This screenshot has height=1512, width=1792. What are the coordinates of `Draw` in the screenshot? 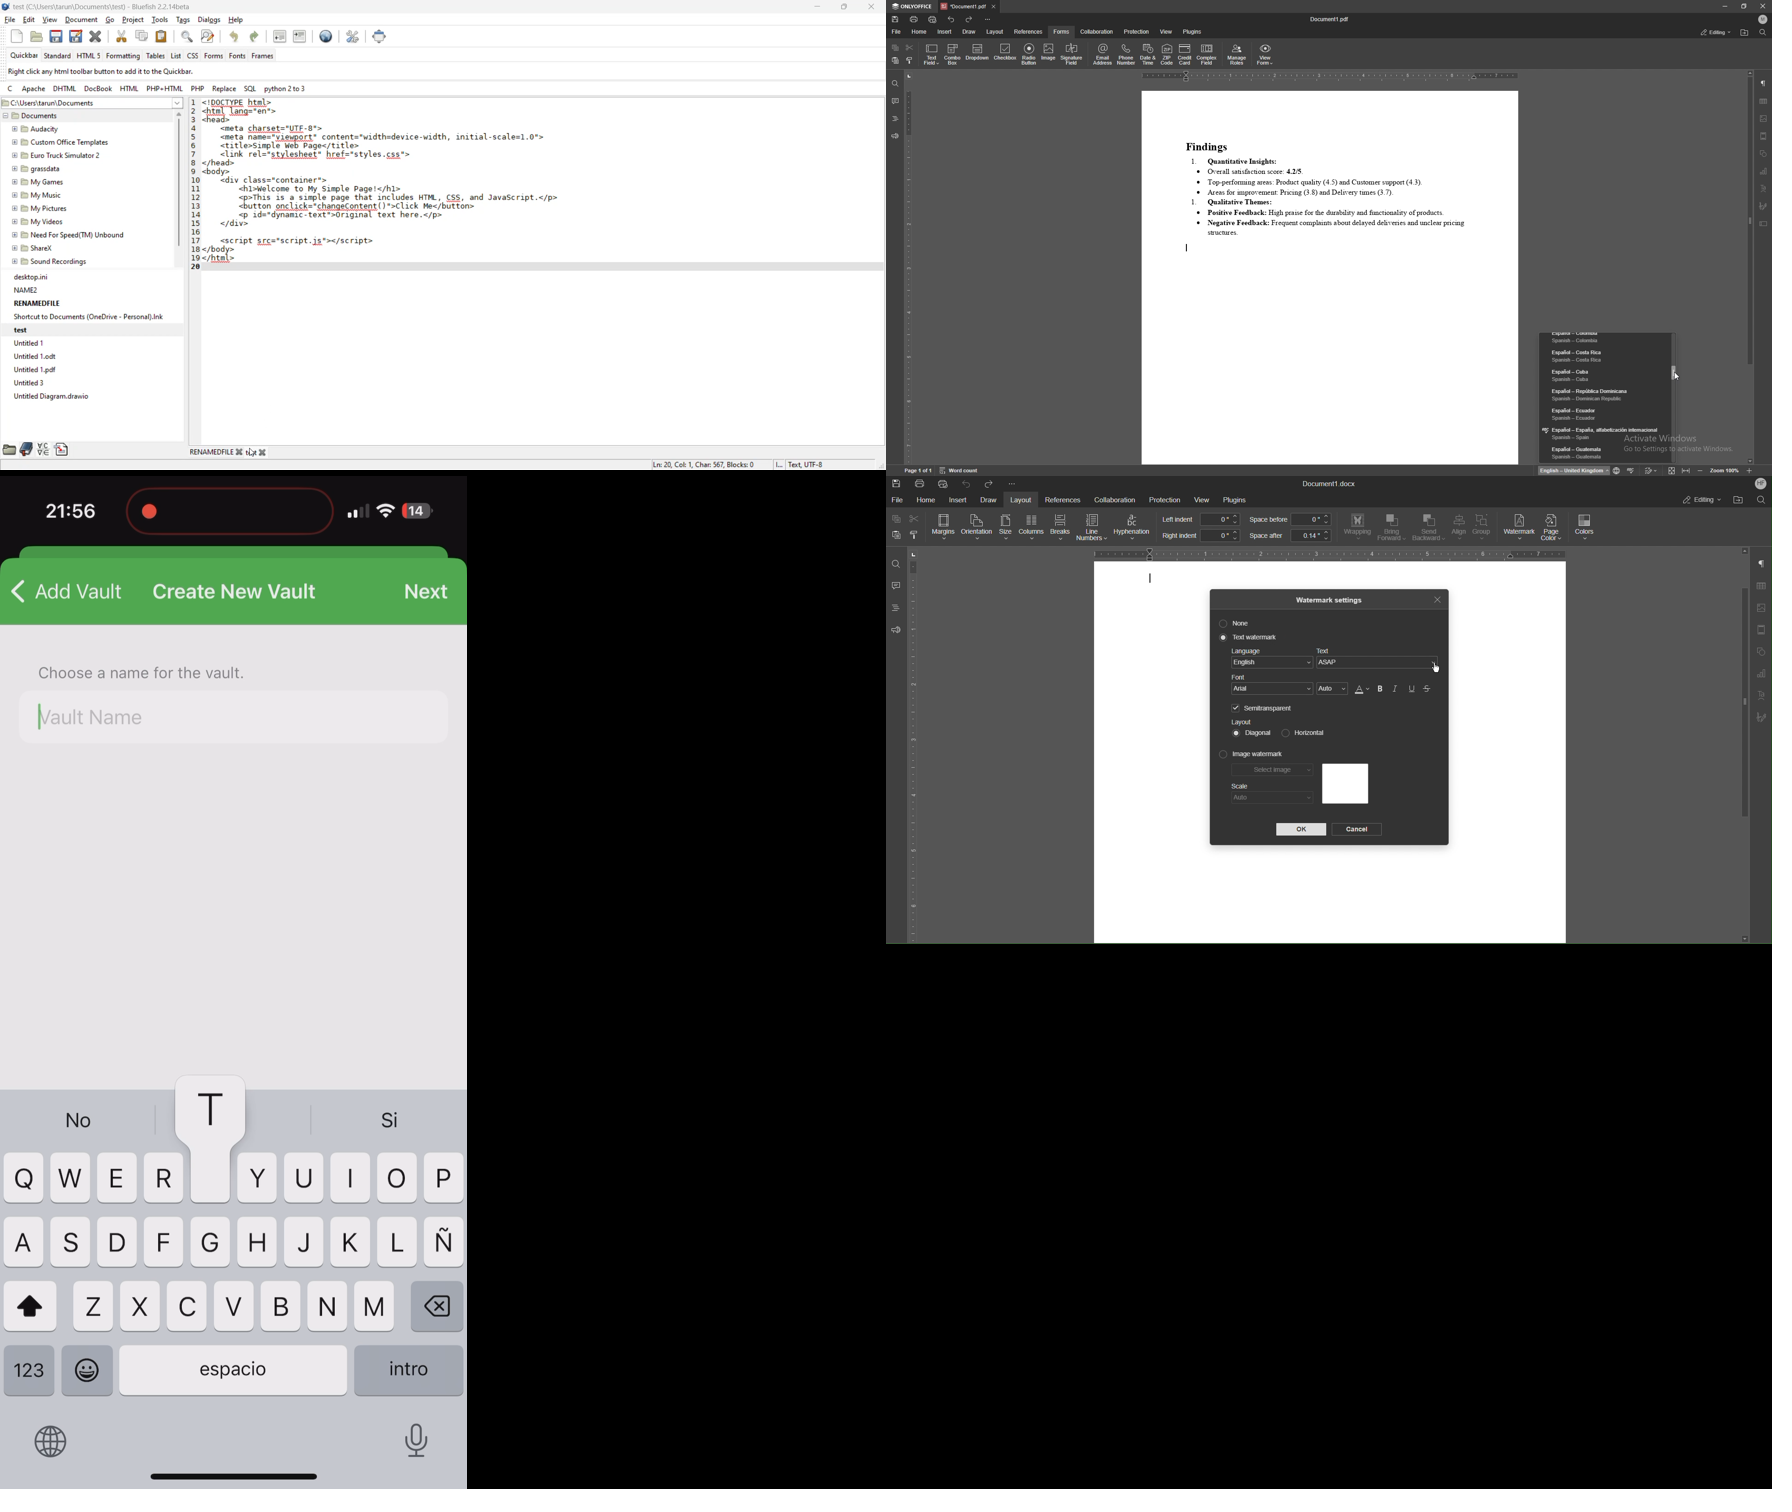 It's located at (989, 500).